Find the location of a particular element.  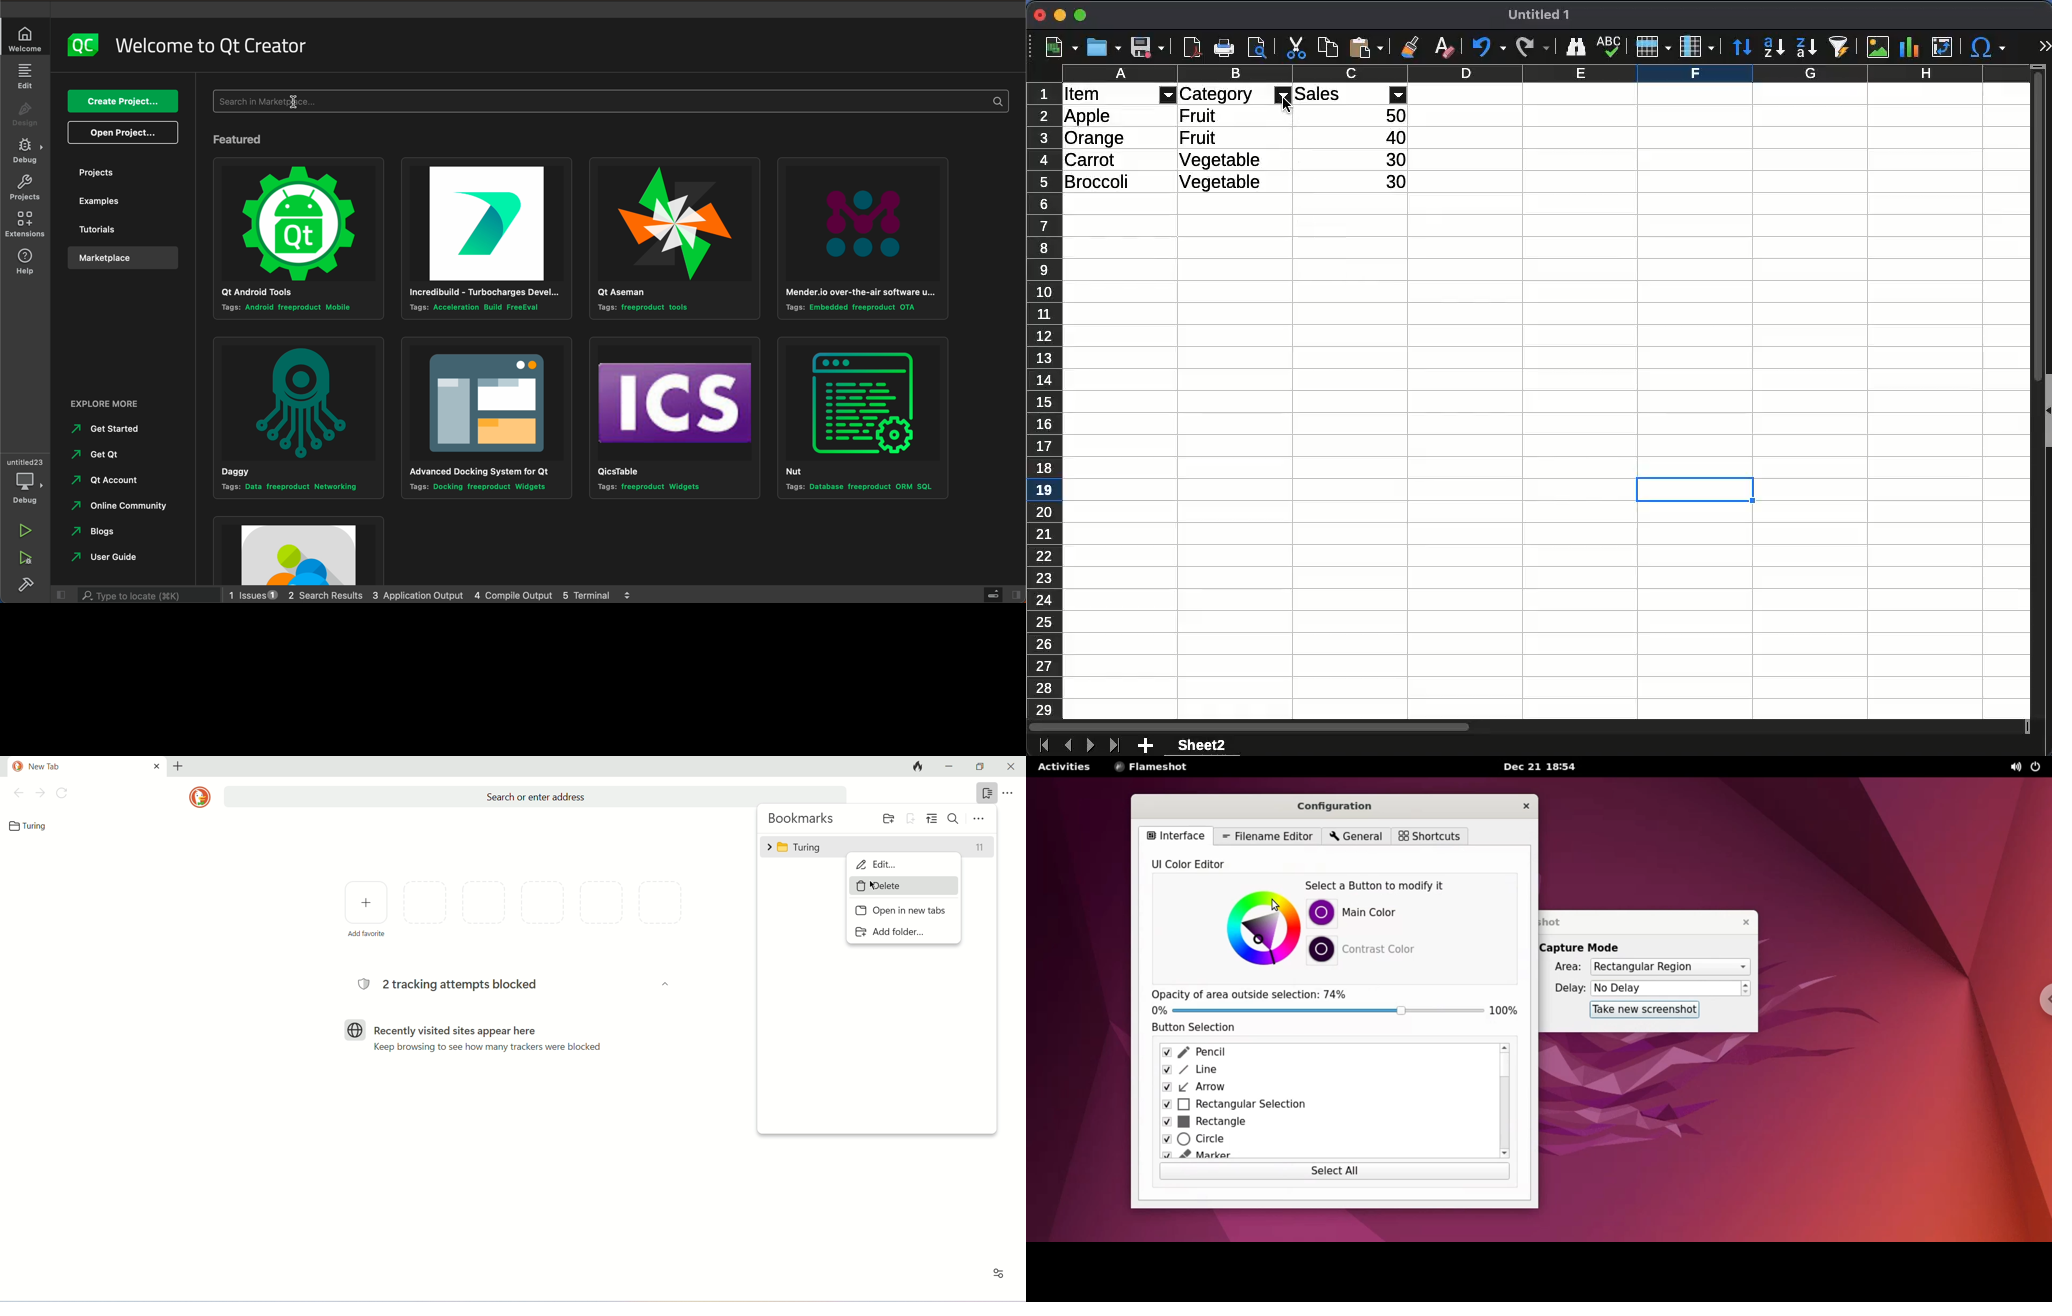

more options is located at coordinates (1009, 793).